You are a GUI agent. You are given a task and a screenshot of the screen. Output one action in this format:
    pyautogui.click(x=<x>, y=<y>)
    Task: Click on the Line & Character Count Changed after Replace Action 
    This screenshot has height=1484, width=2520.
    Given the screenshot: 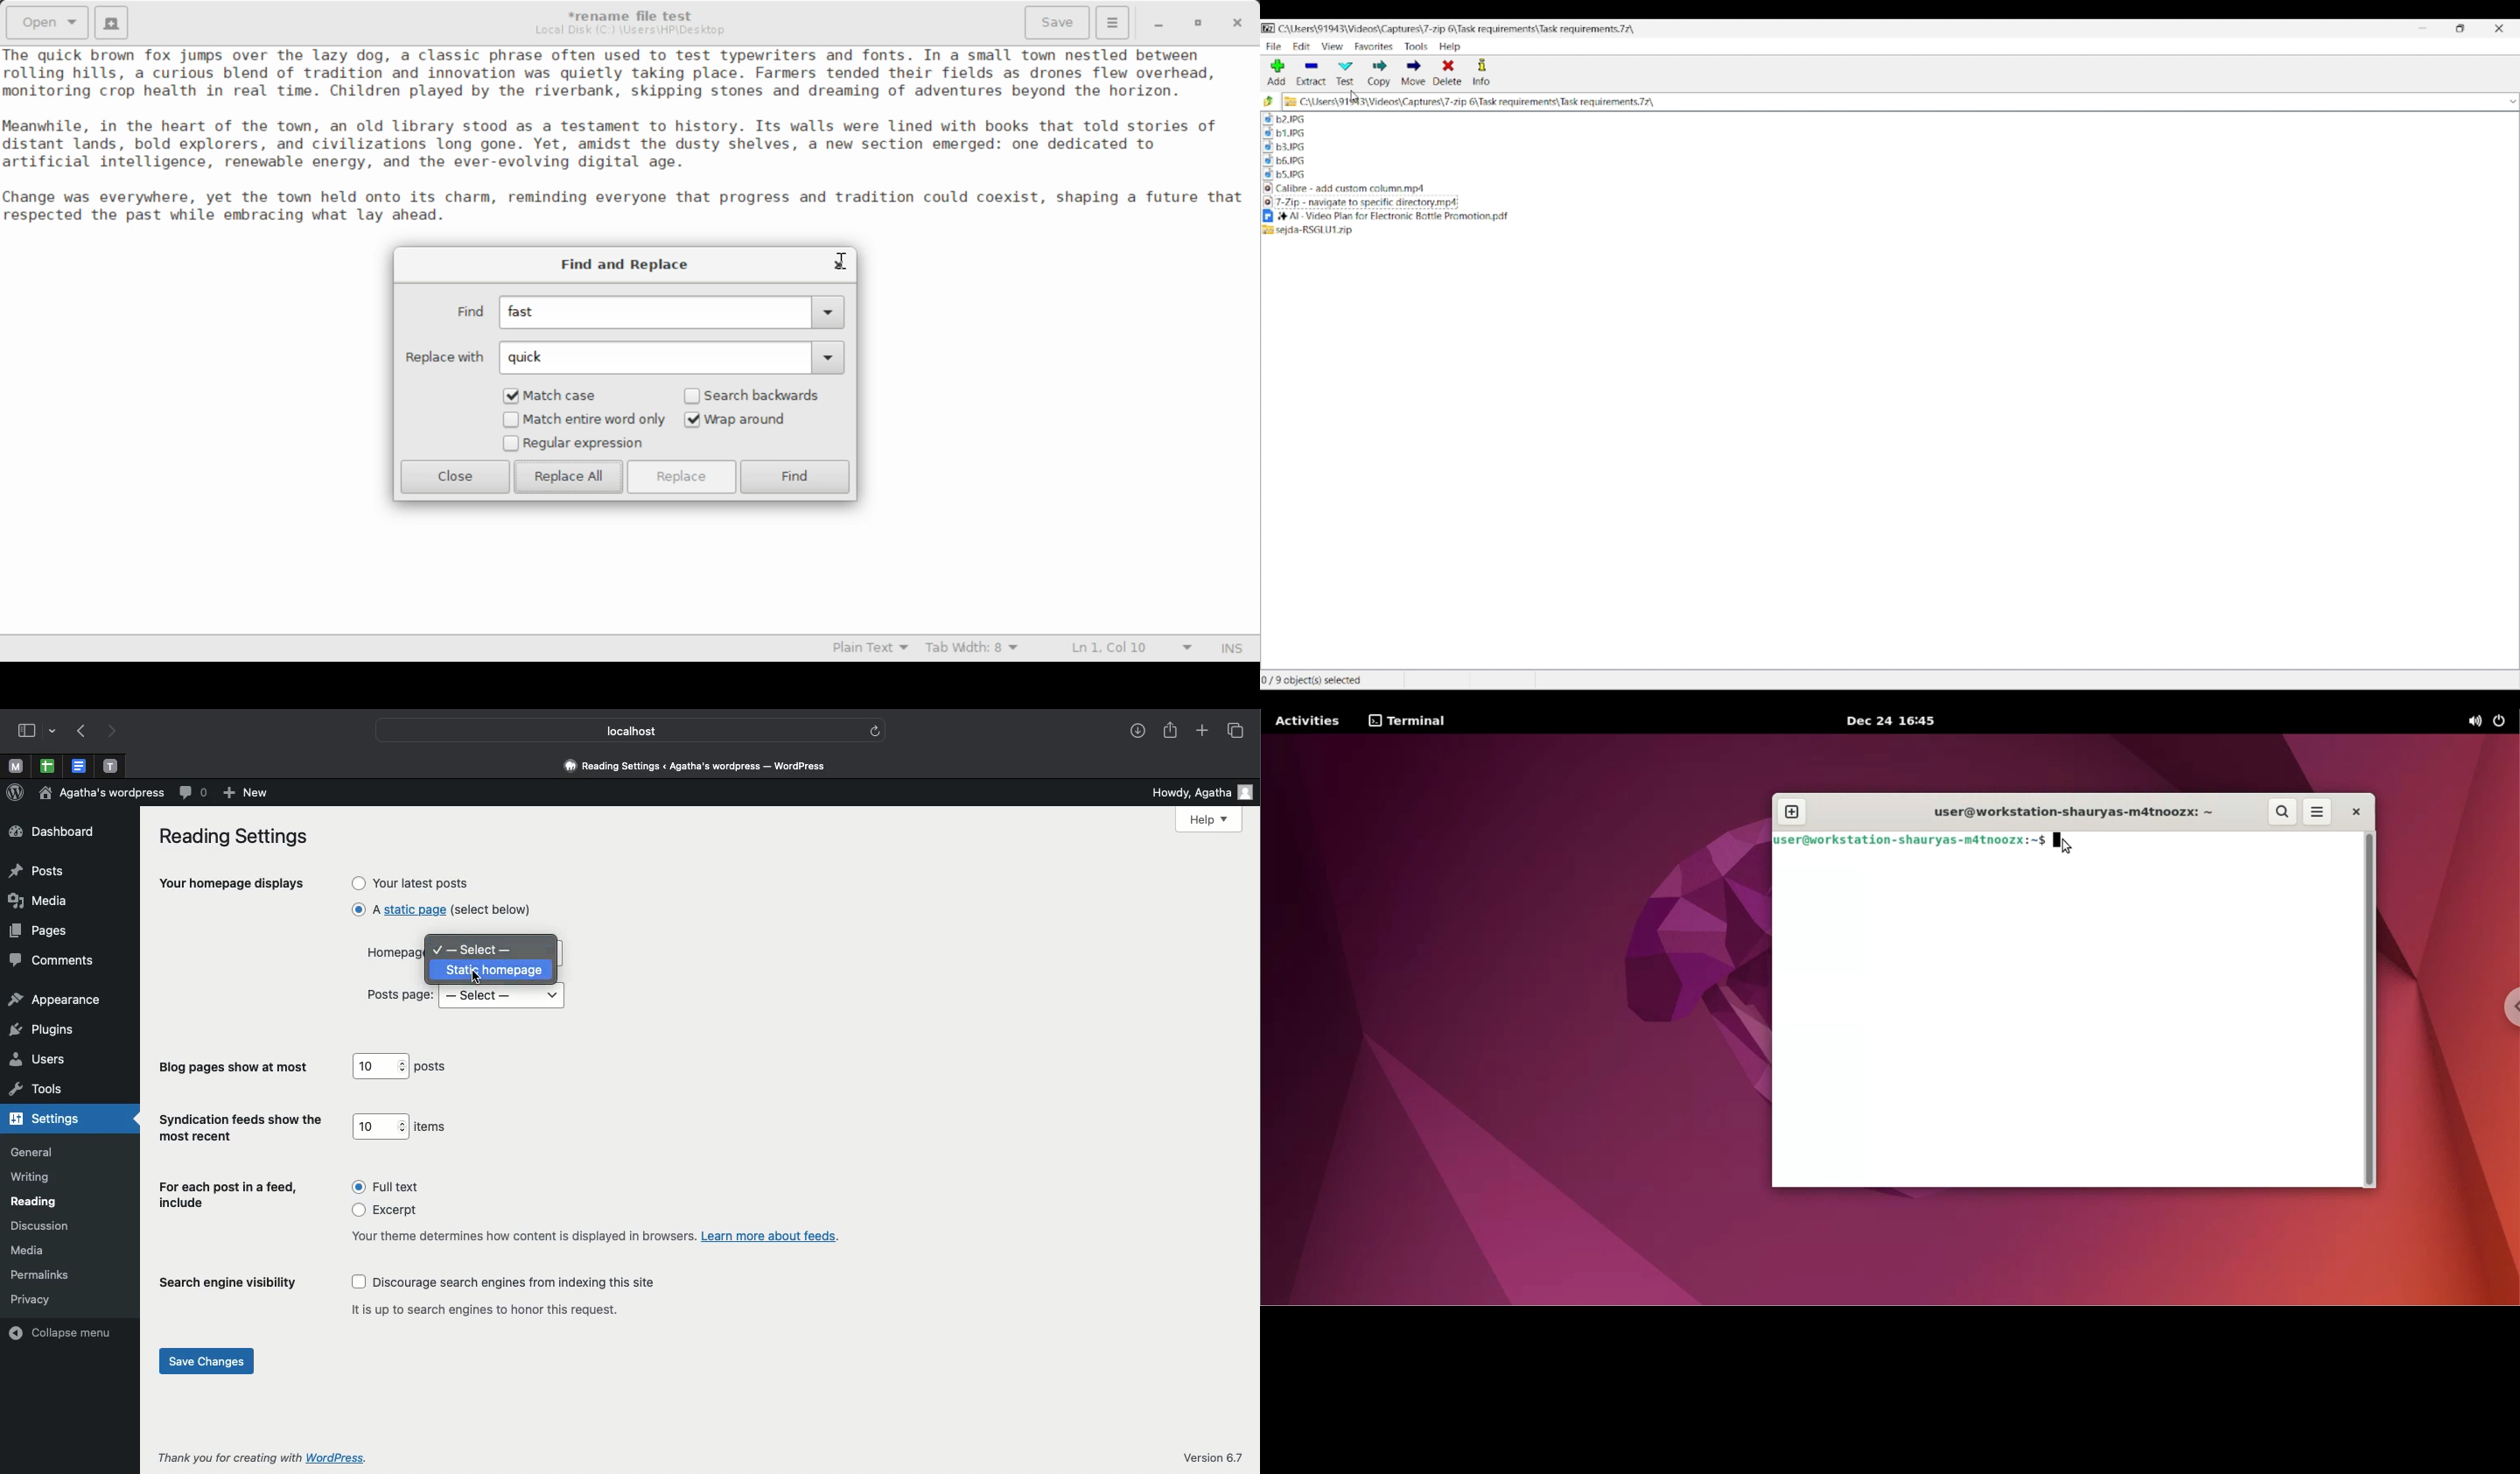 What is the action you would take?
    pyautogui.click(x=1129, y=647)
    